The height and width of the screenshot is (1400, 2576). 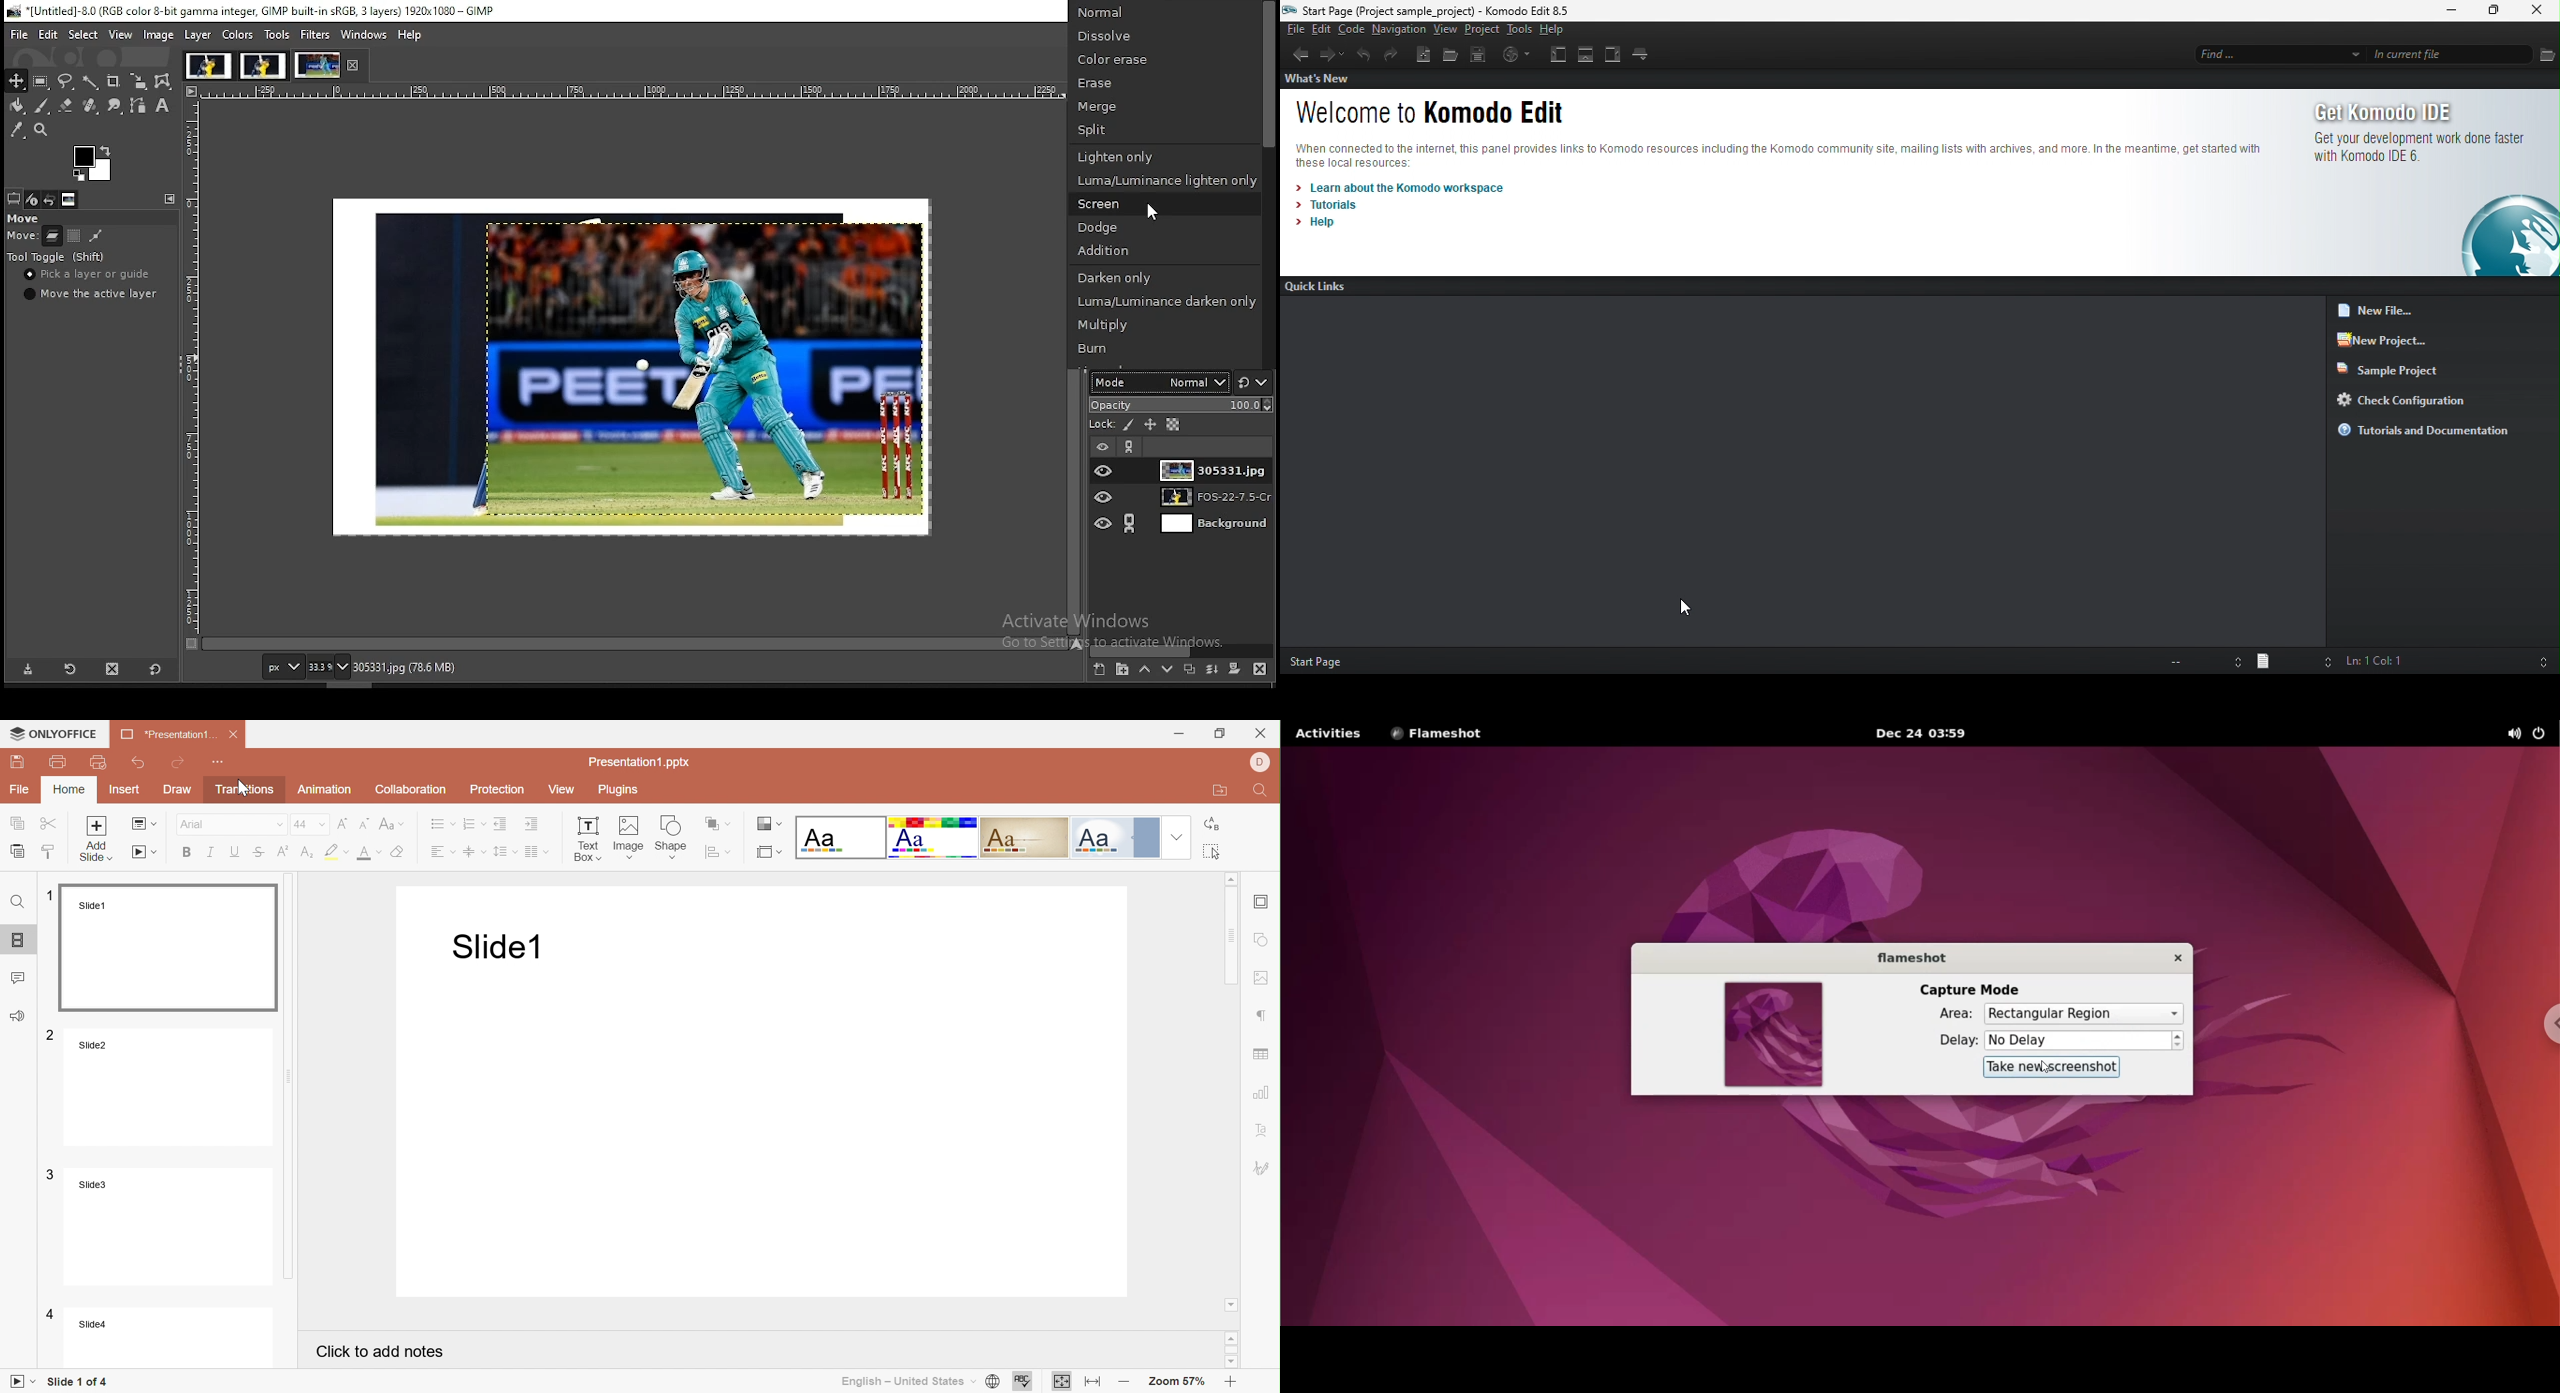 I want to click on color, so click(x=91, y=162).